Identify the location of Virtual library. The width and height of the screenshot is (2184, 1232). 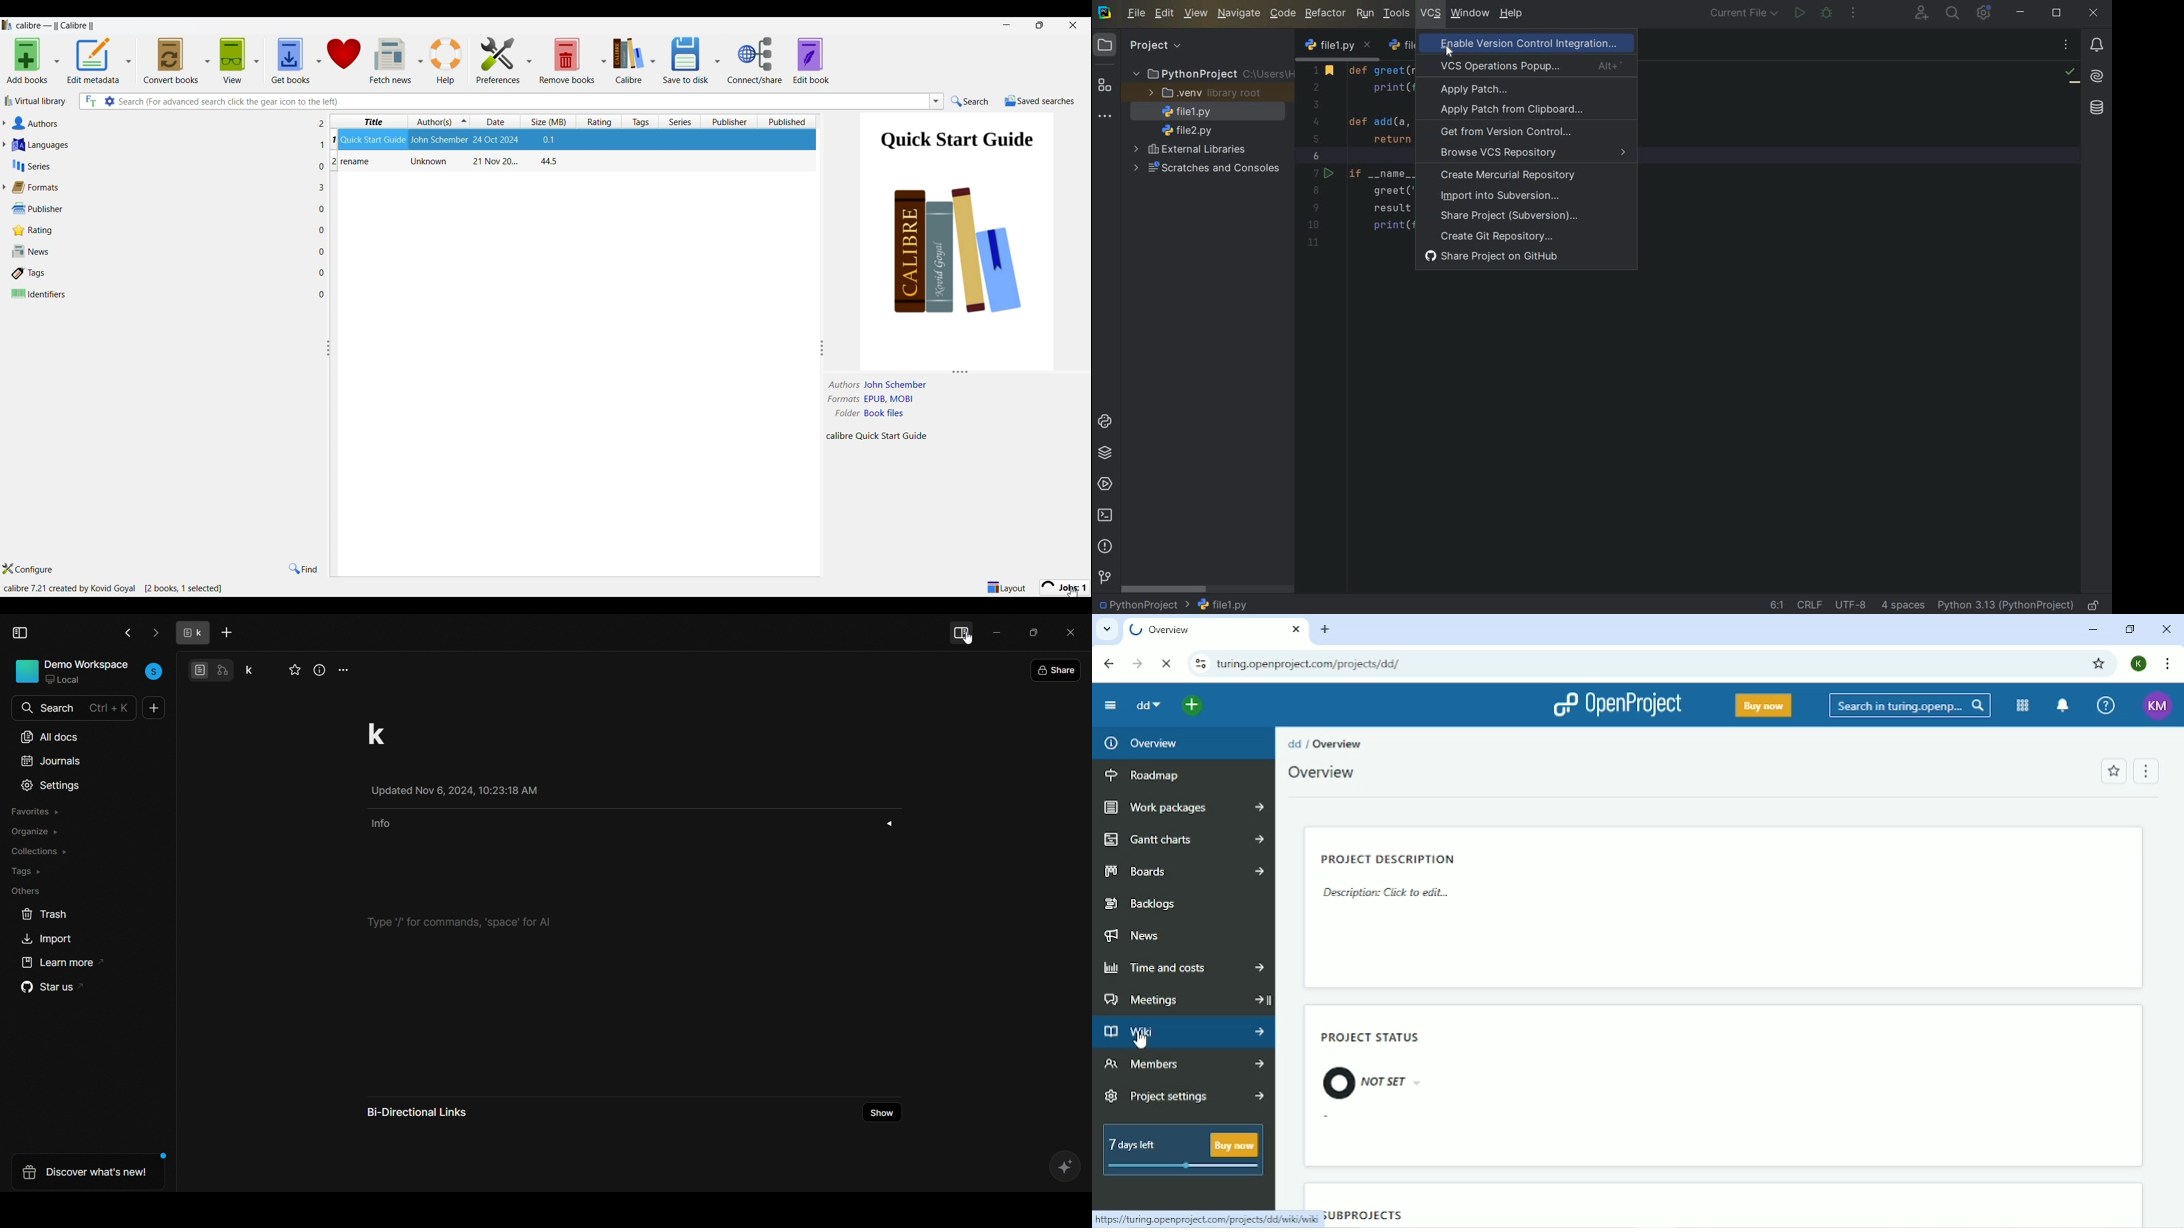
(35, 101).